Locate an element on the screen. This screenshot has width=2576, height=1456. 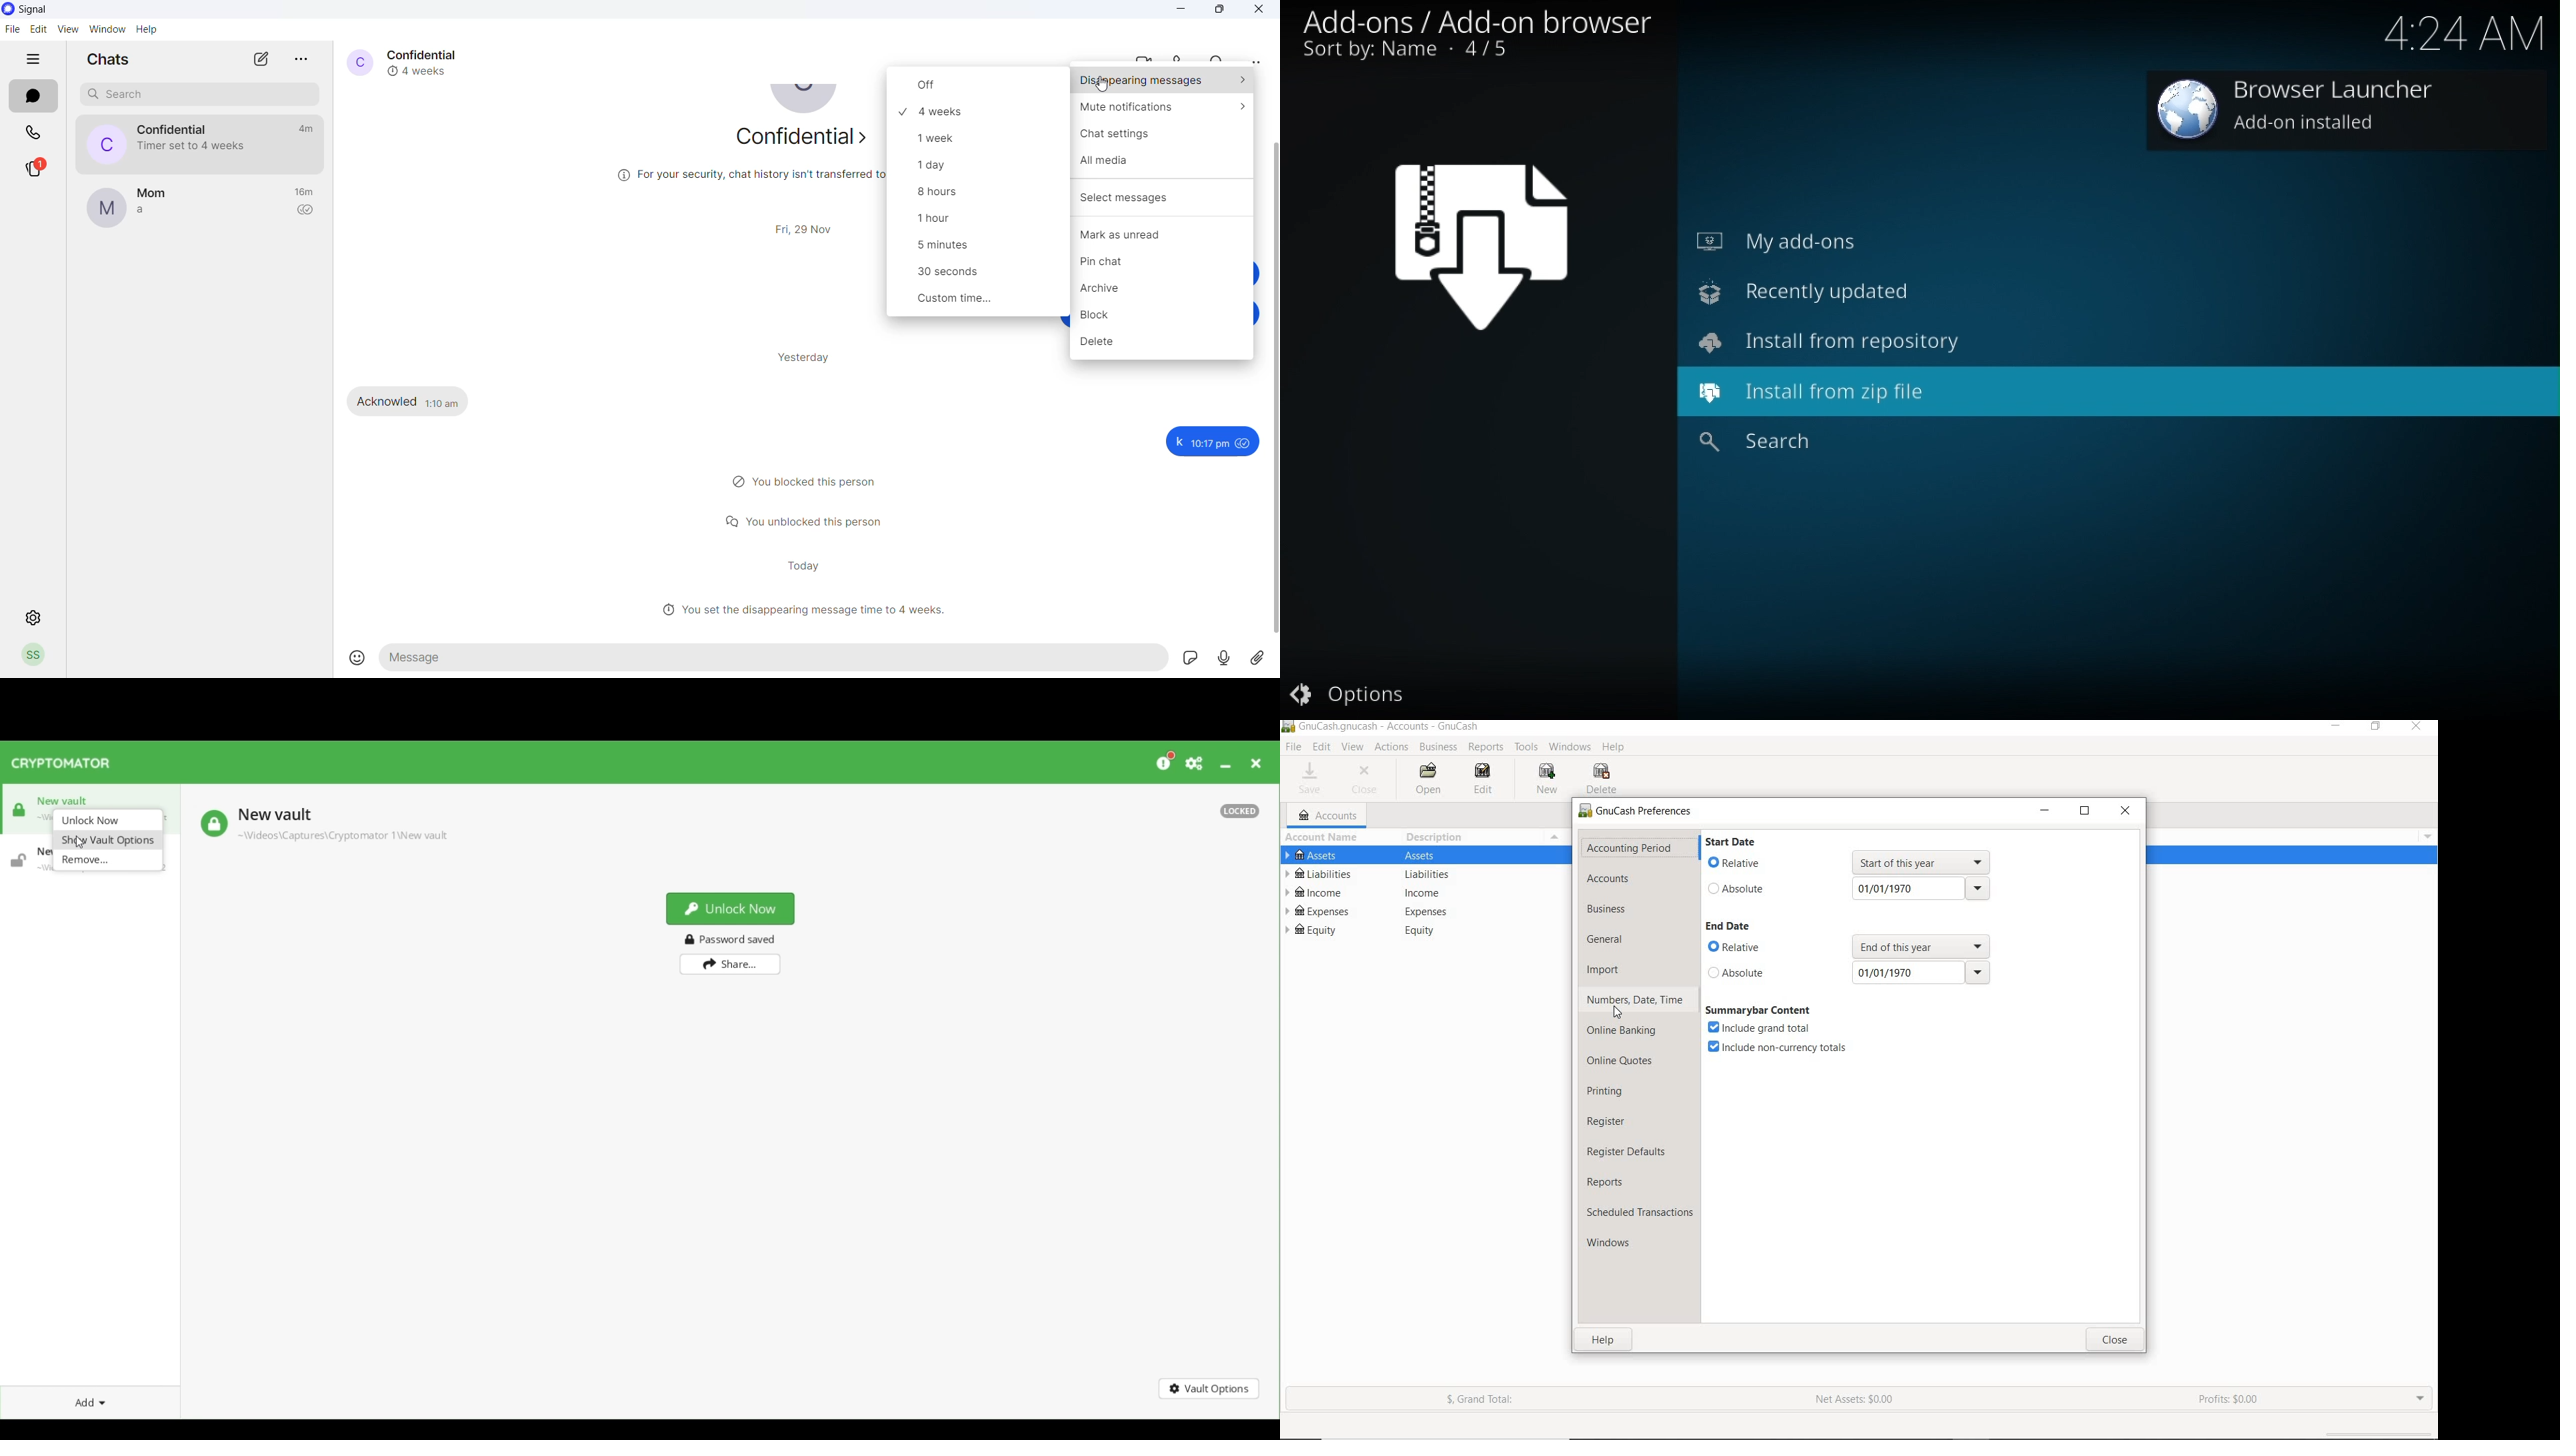
cursor is located at coordinates (1101, 87).